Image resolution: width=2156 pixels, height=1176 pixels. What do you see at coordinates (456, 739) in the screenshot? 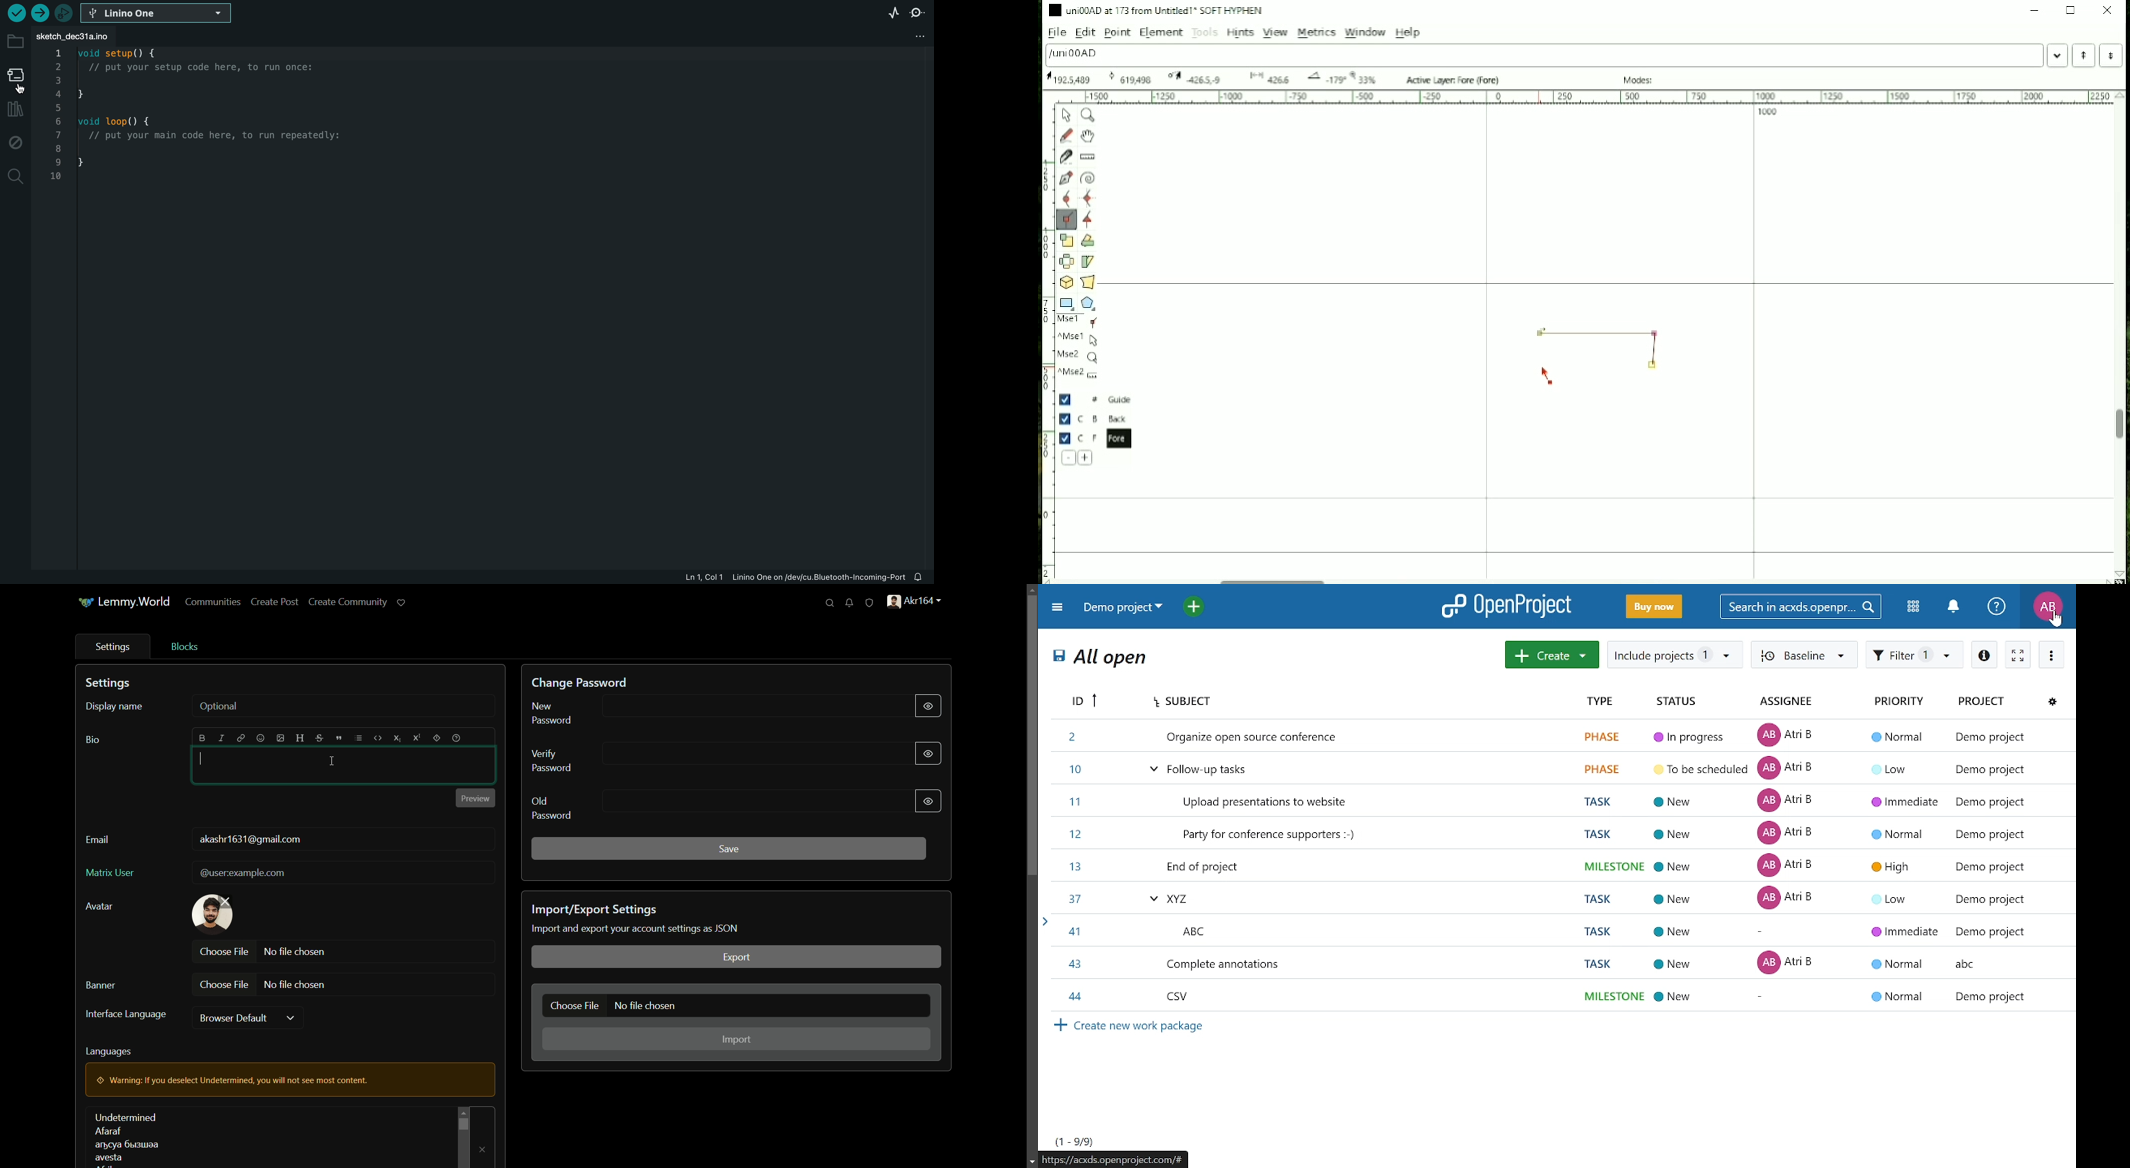
I see `help` at bounding box center [456, 739].